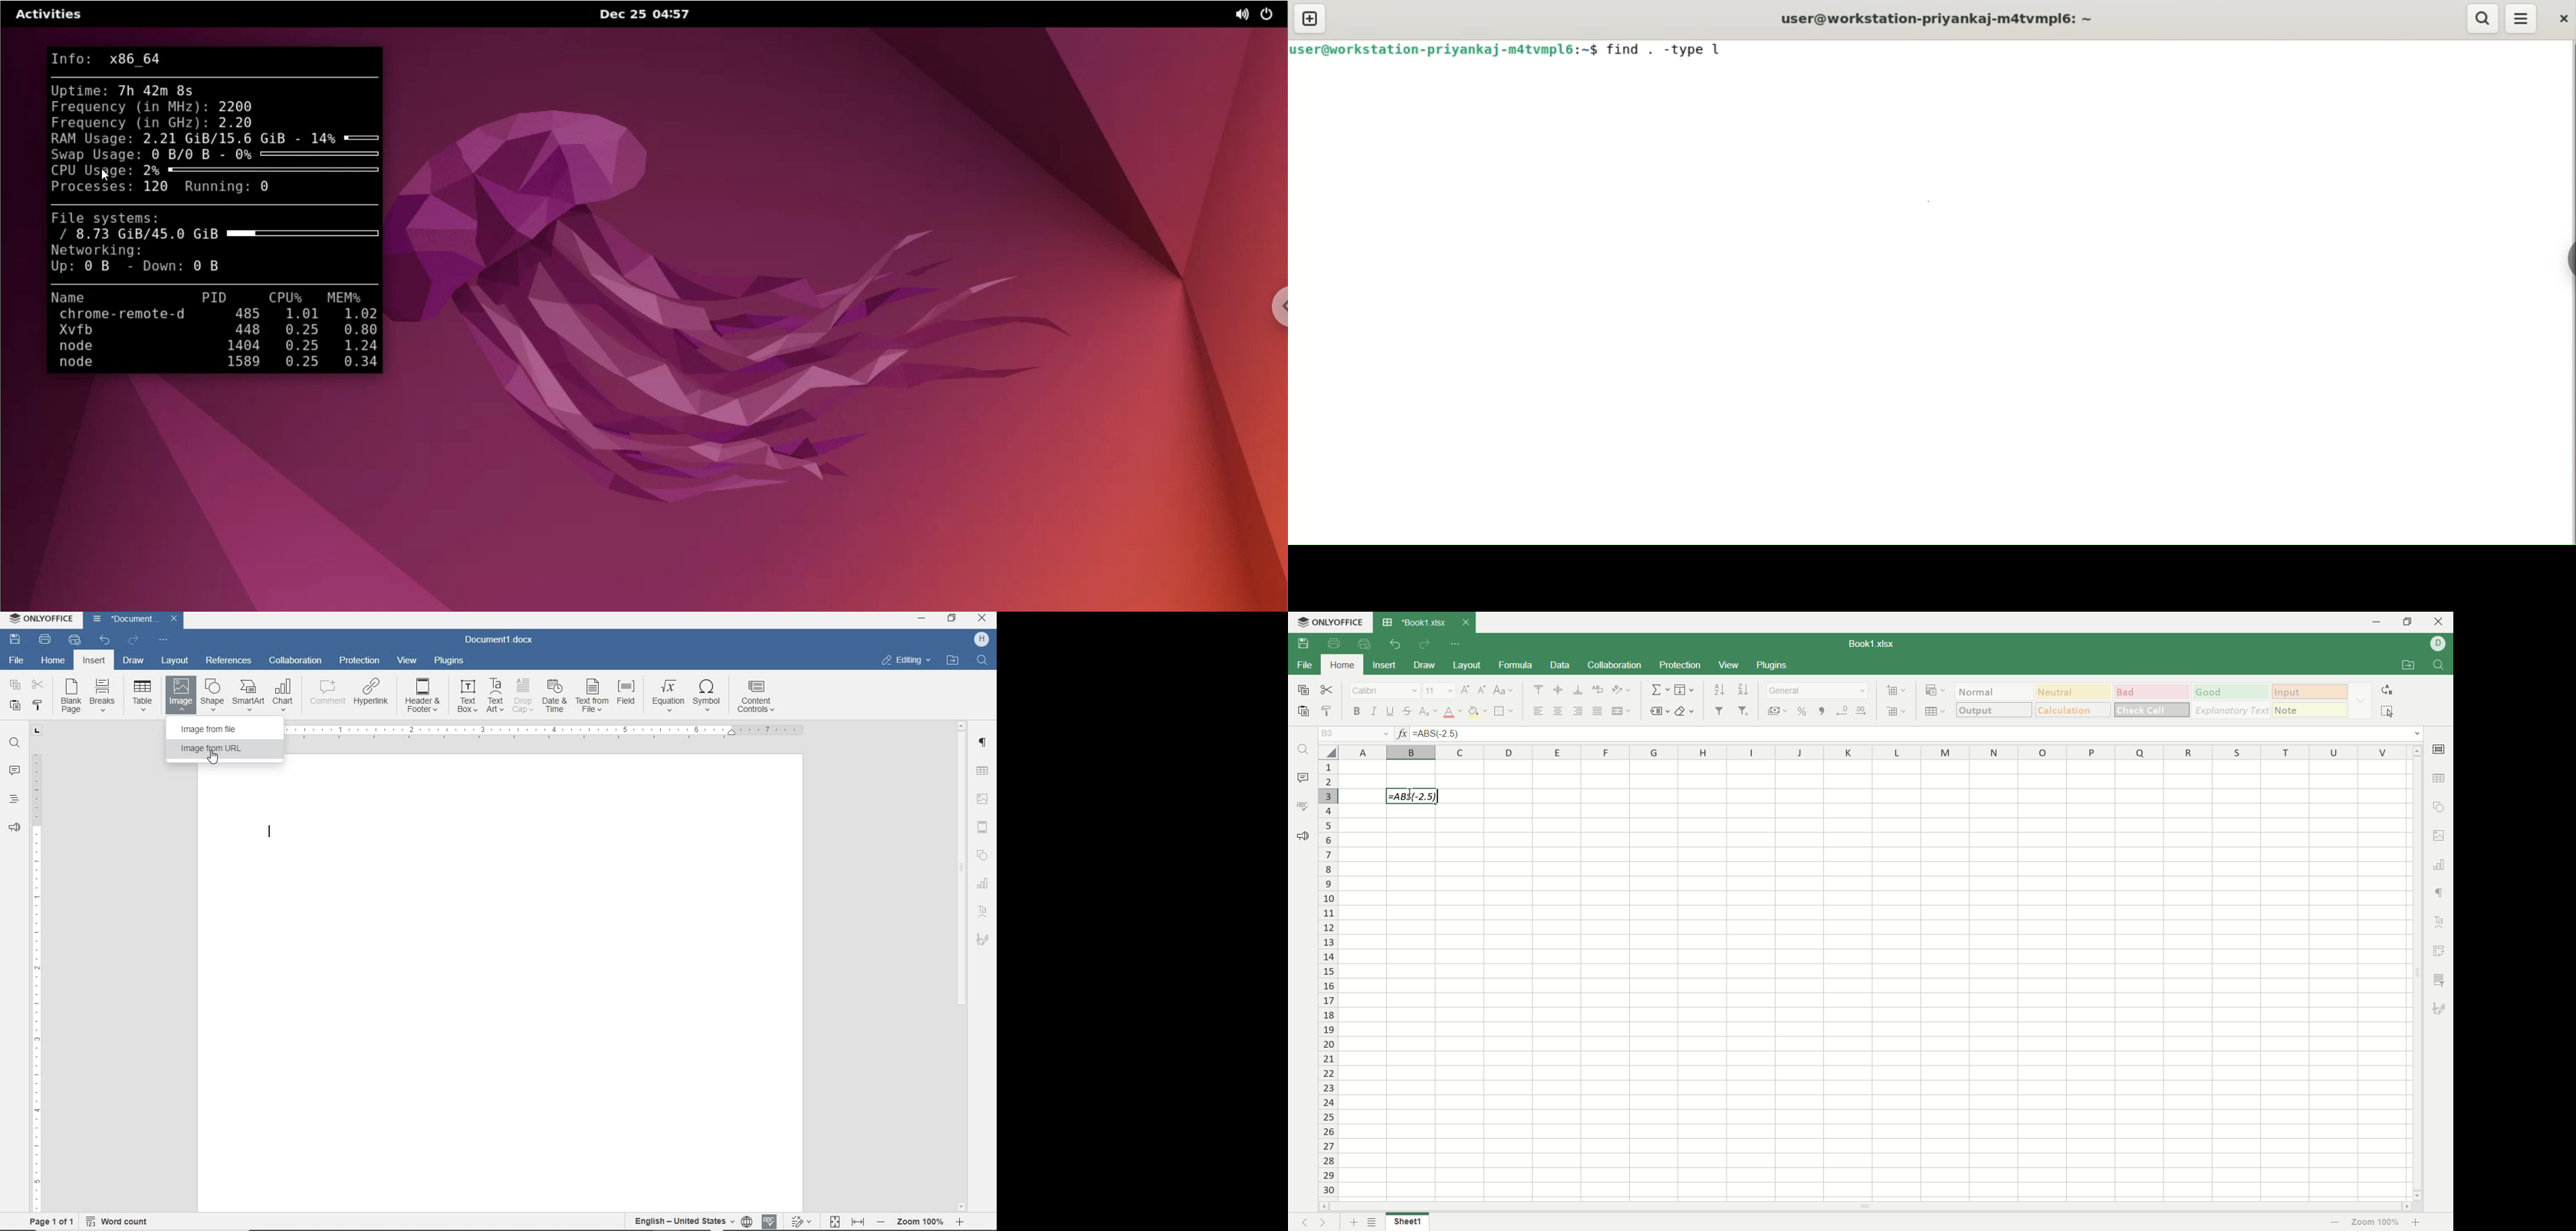 The width and height of the screenshot is (2576, 1232). What do you see at coordinates (768, 1221) in the screenshot?
I see `spell checking` at bounding box center [768, 1221].